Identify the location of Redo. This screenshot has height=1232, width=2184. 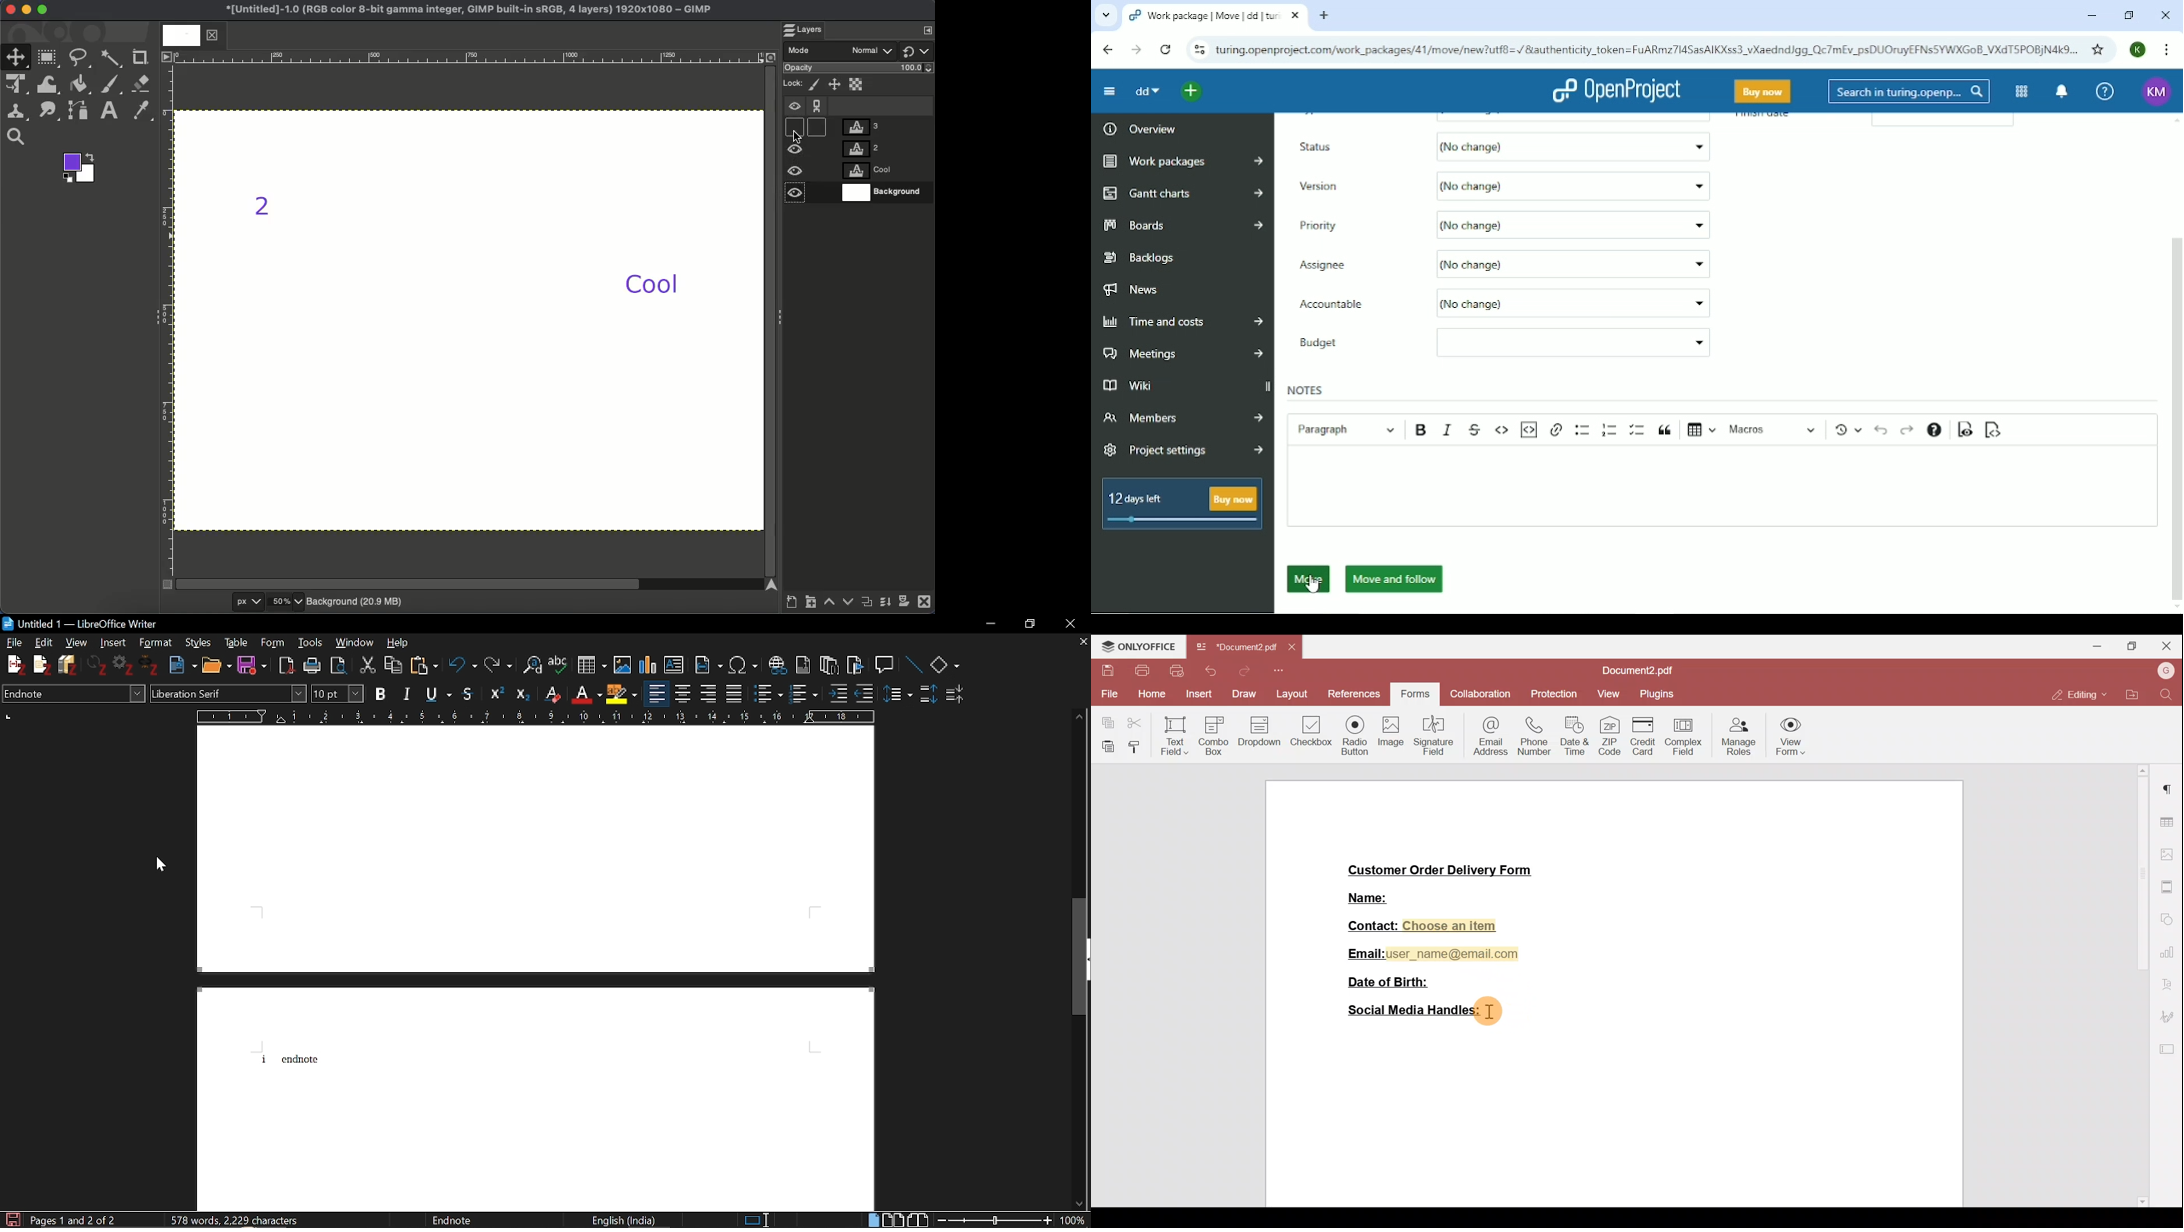
(1243, 671).